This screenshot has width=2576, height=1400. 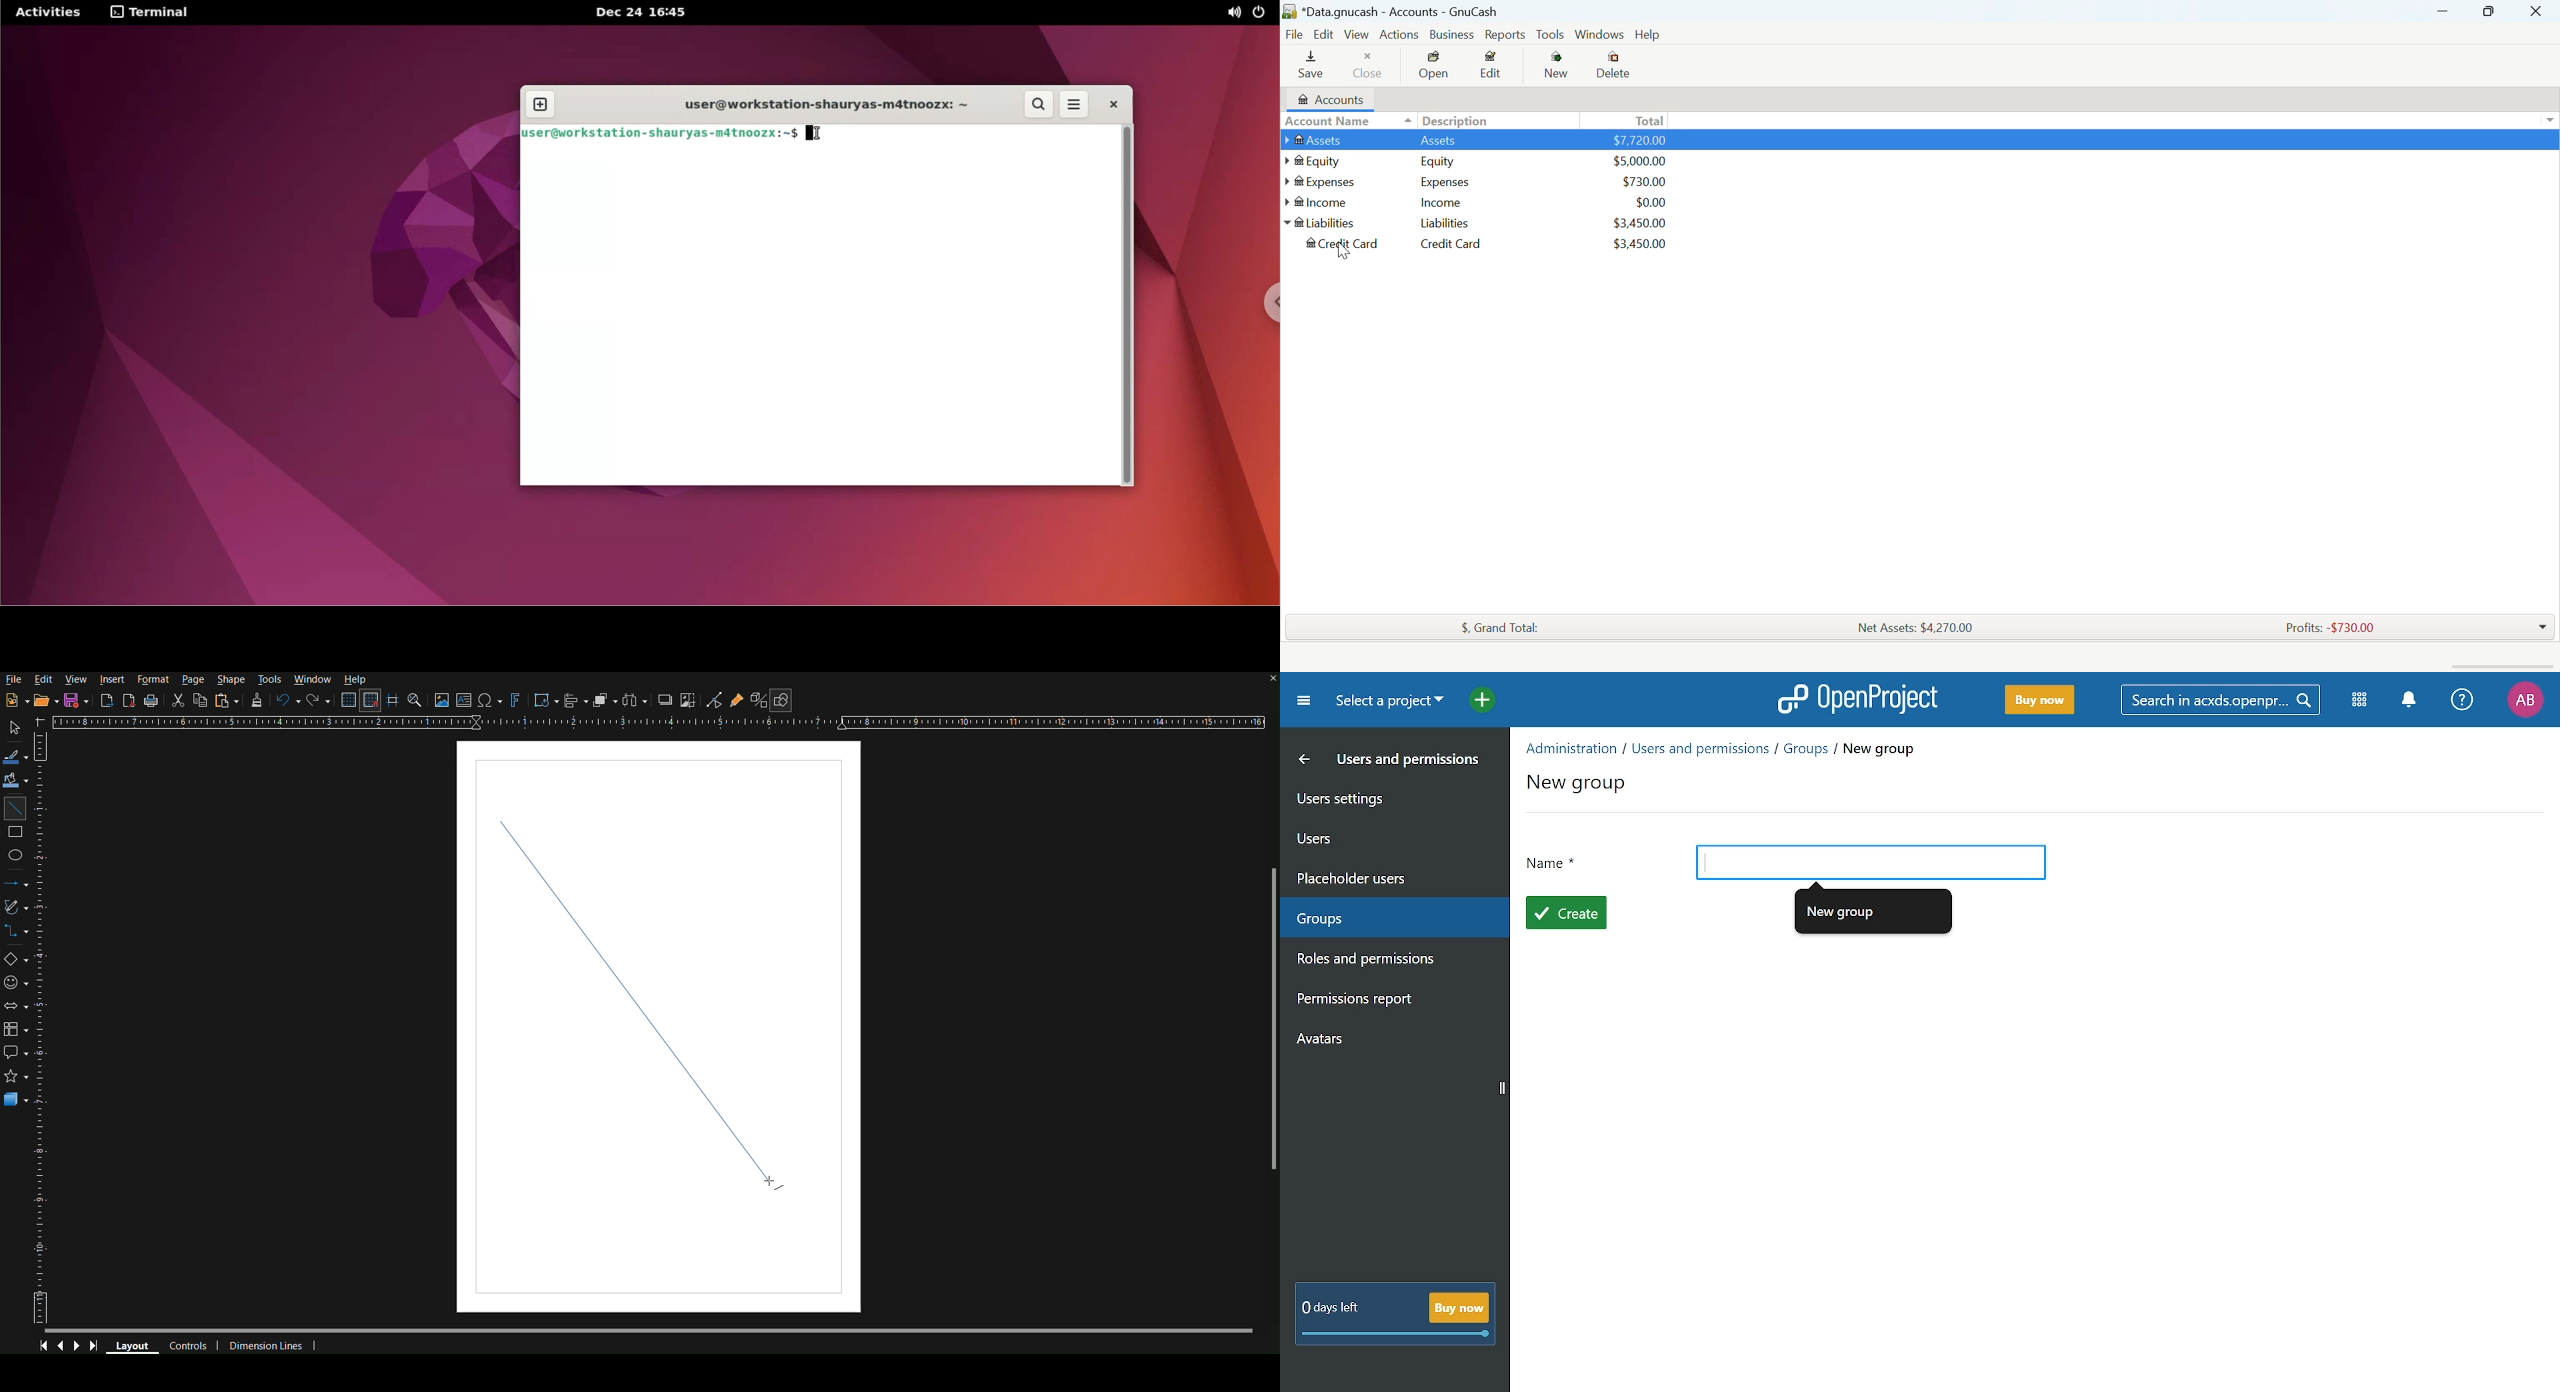 What do you see at coordinates (1648, 35) in the screenshot?
I see `Help` at bounding box center [1648, 35].